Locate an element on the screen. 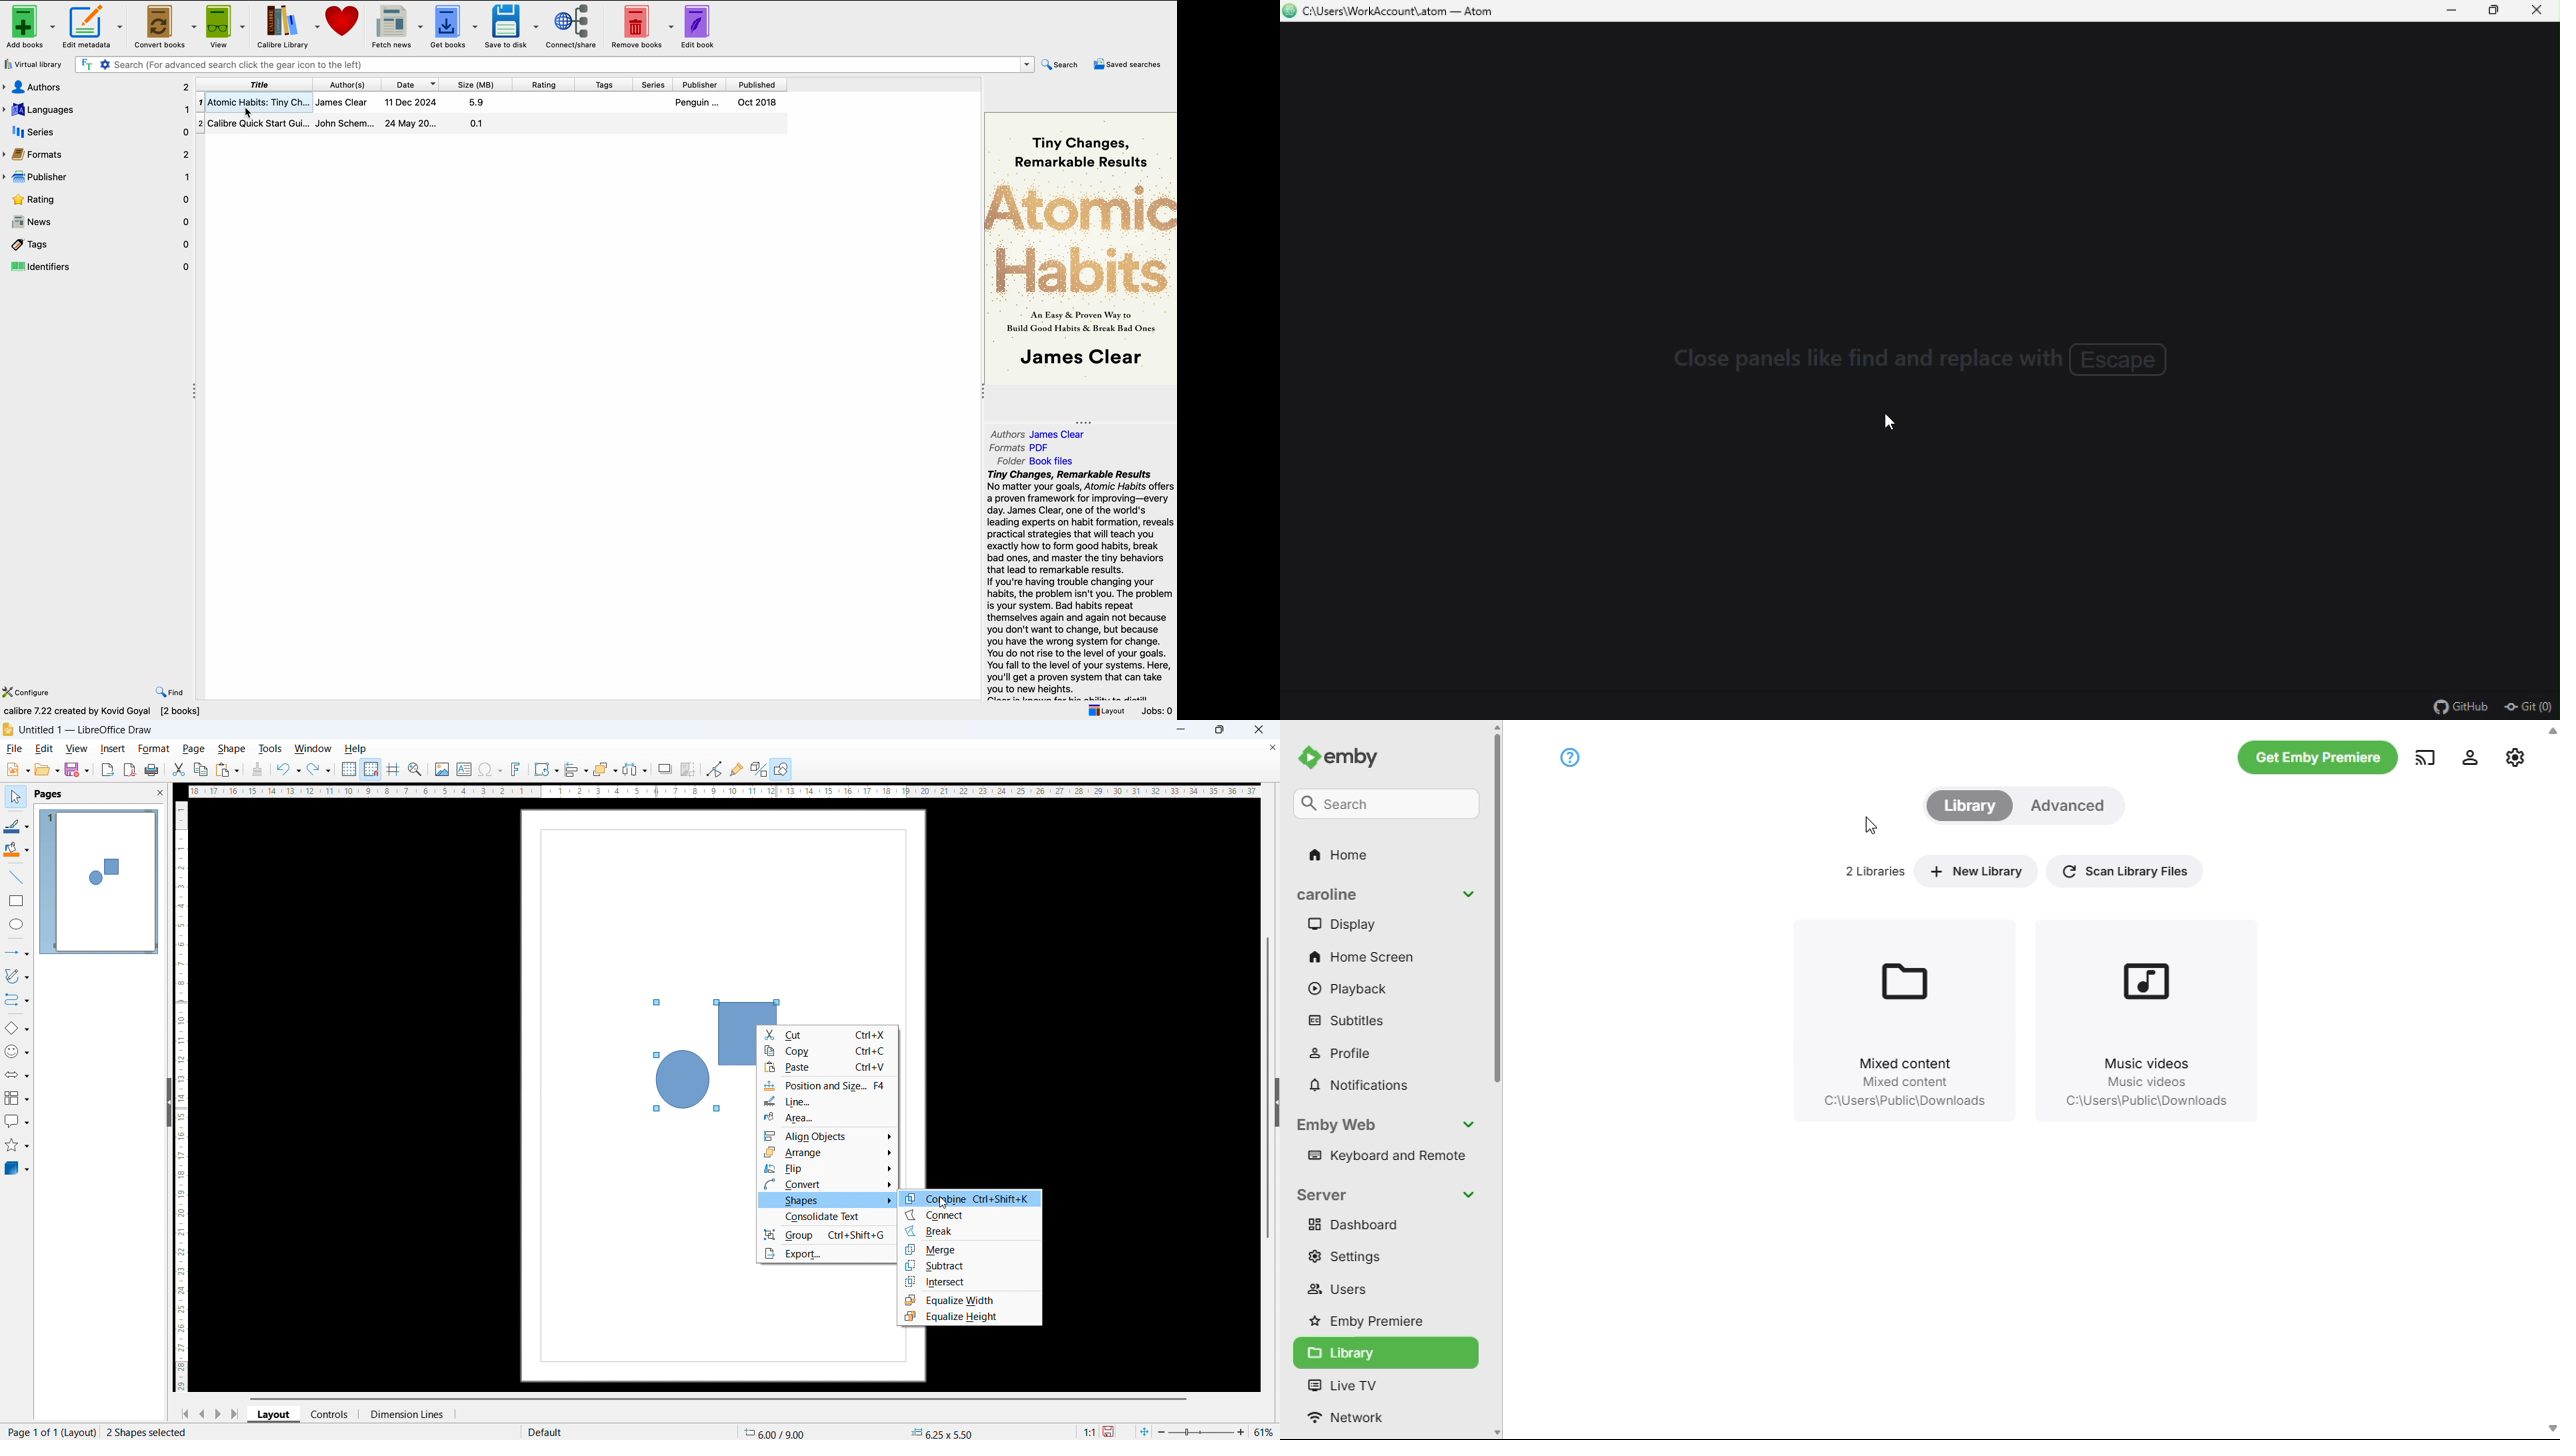 Image resolution: width=2576 pixels, height=1456 pixels. play on another device is located at coordinates (2426, 757).